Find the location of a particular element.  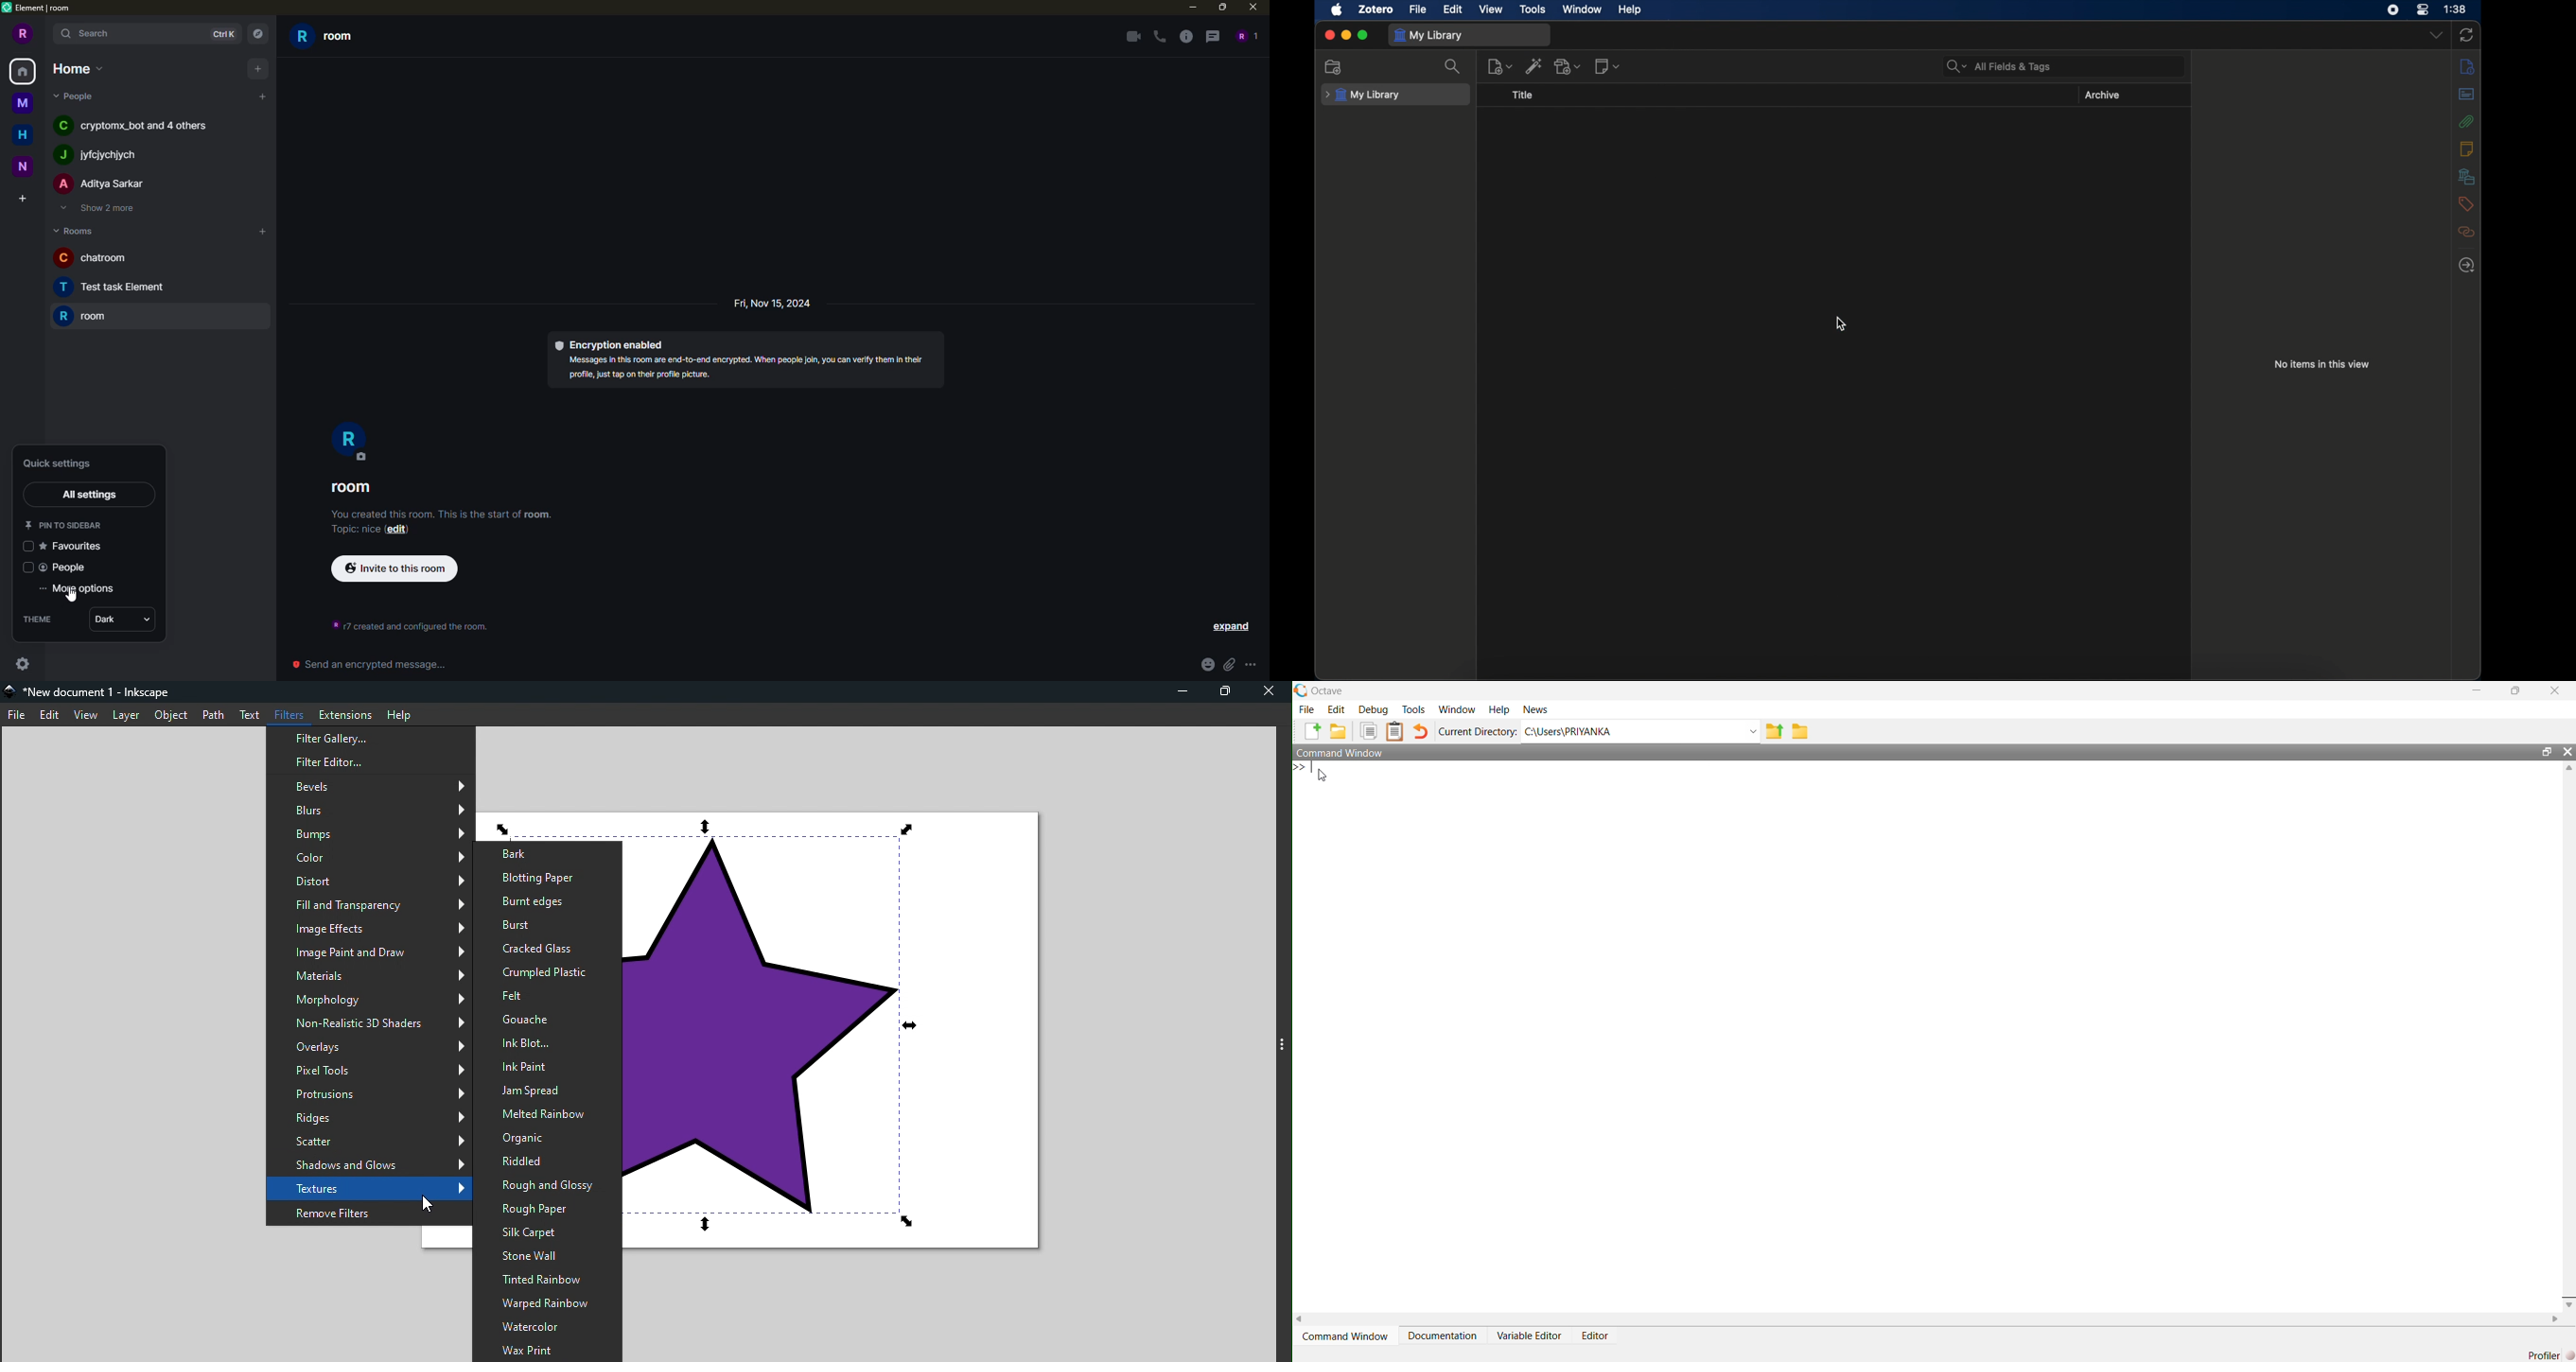

minimize is located at coordinates (1346, 35).